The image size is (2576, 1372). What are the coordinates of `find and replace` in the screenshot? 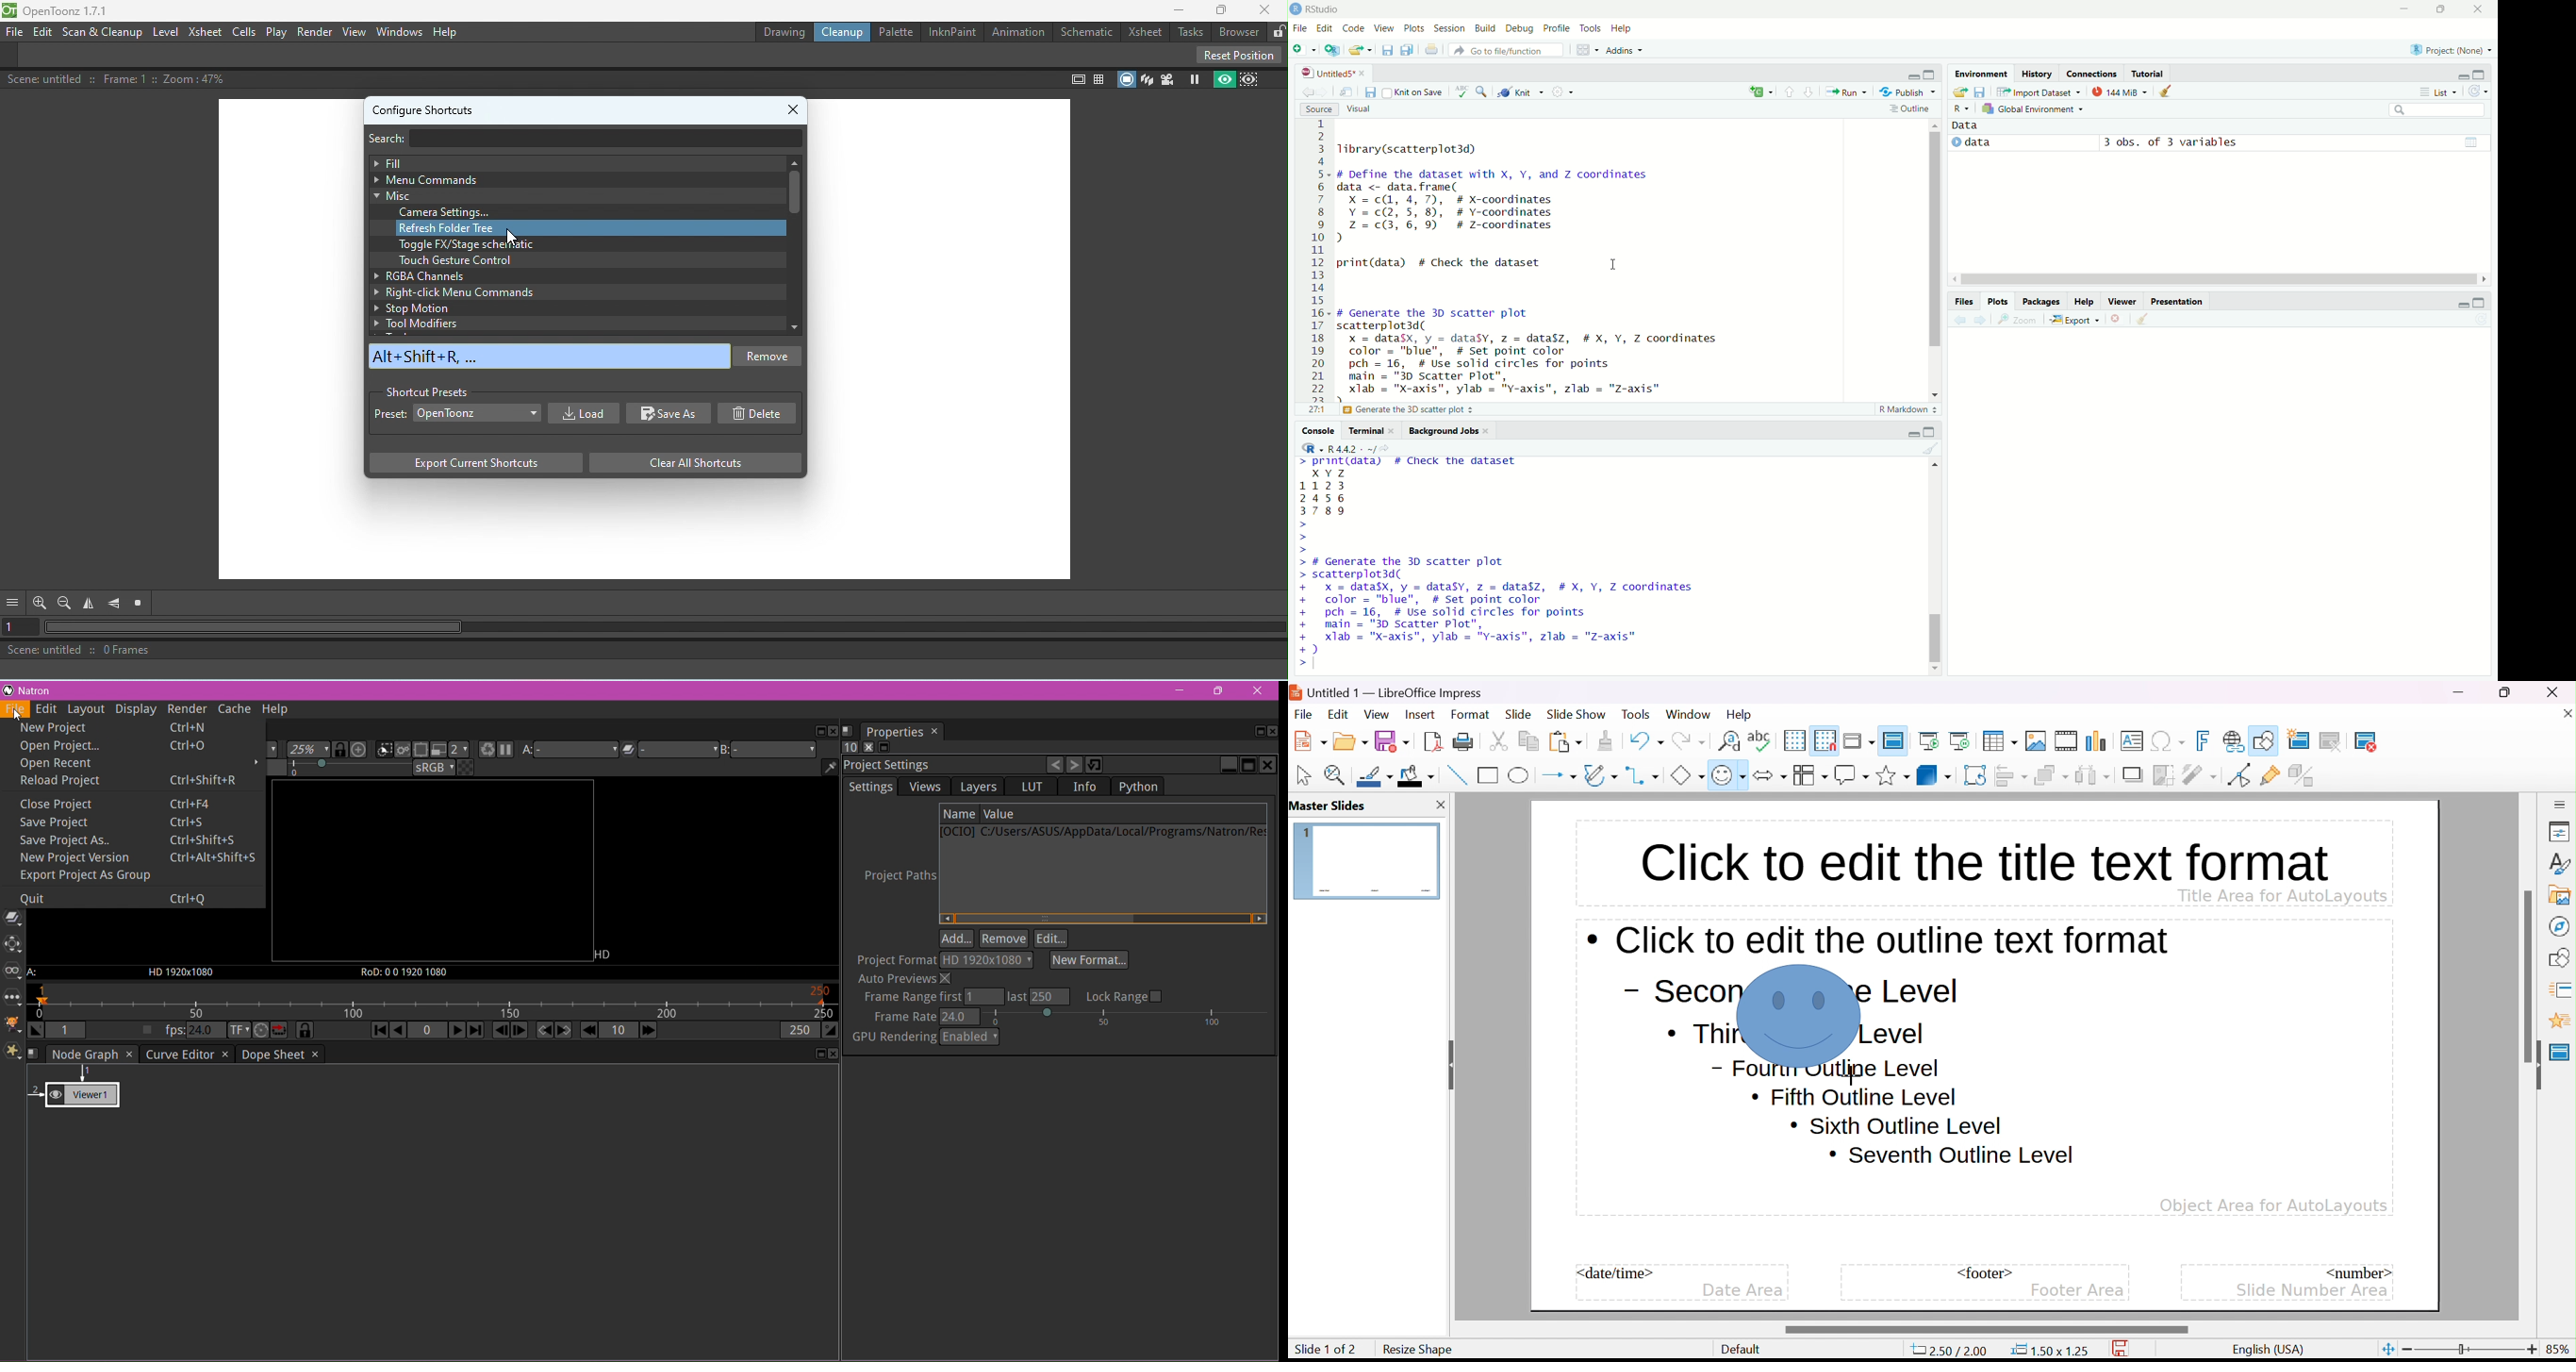 It's located at (1729, 740).